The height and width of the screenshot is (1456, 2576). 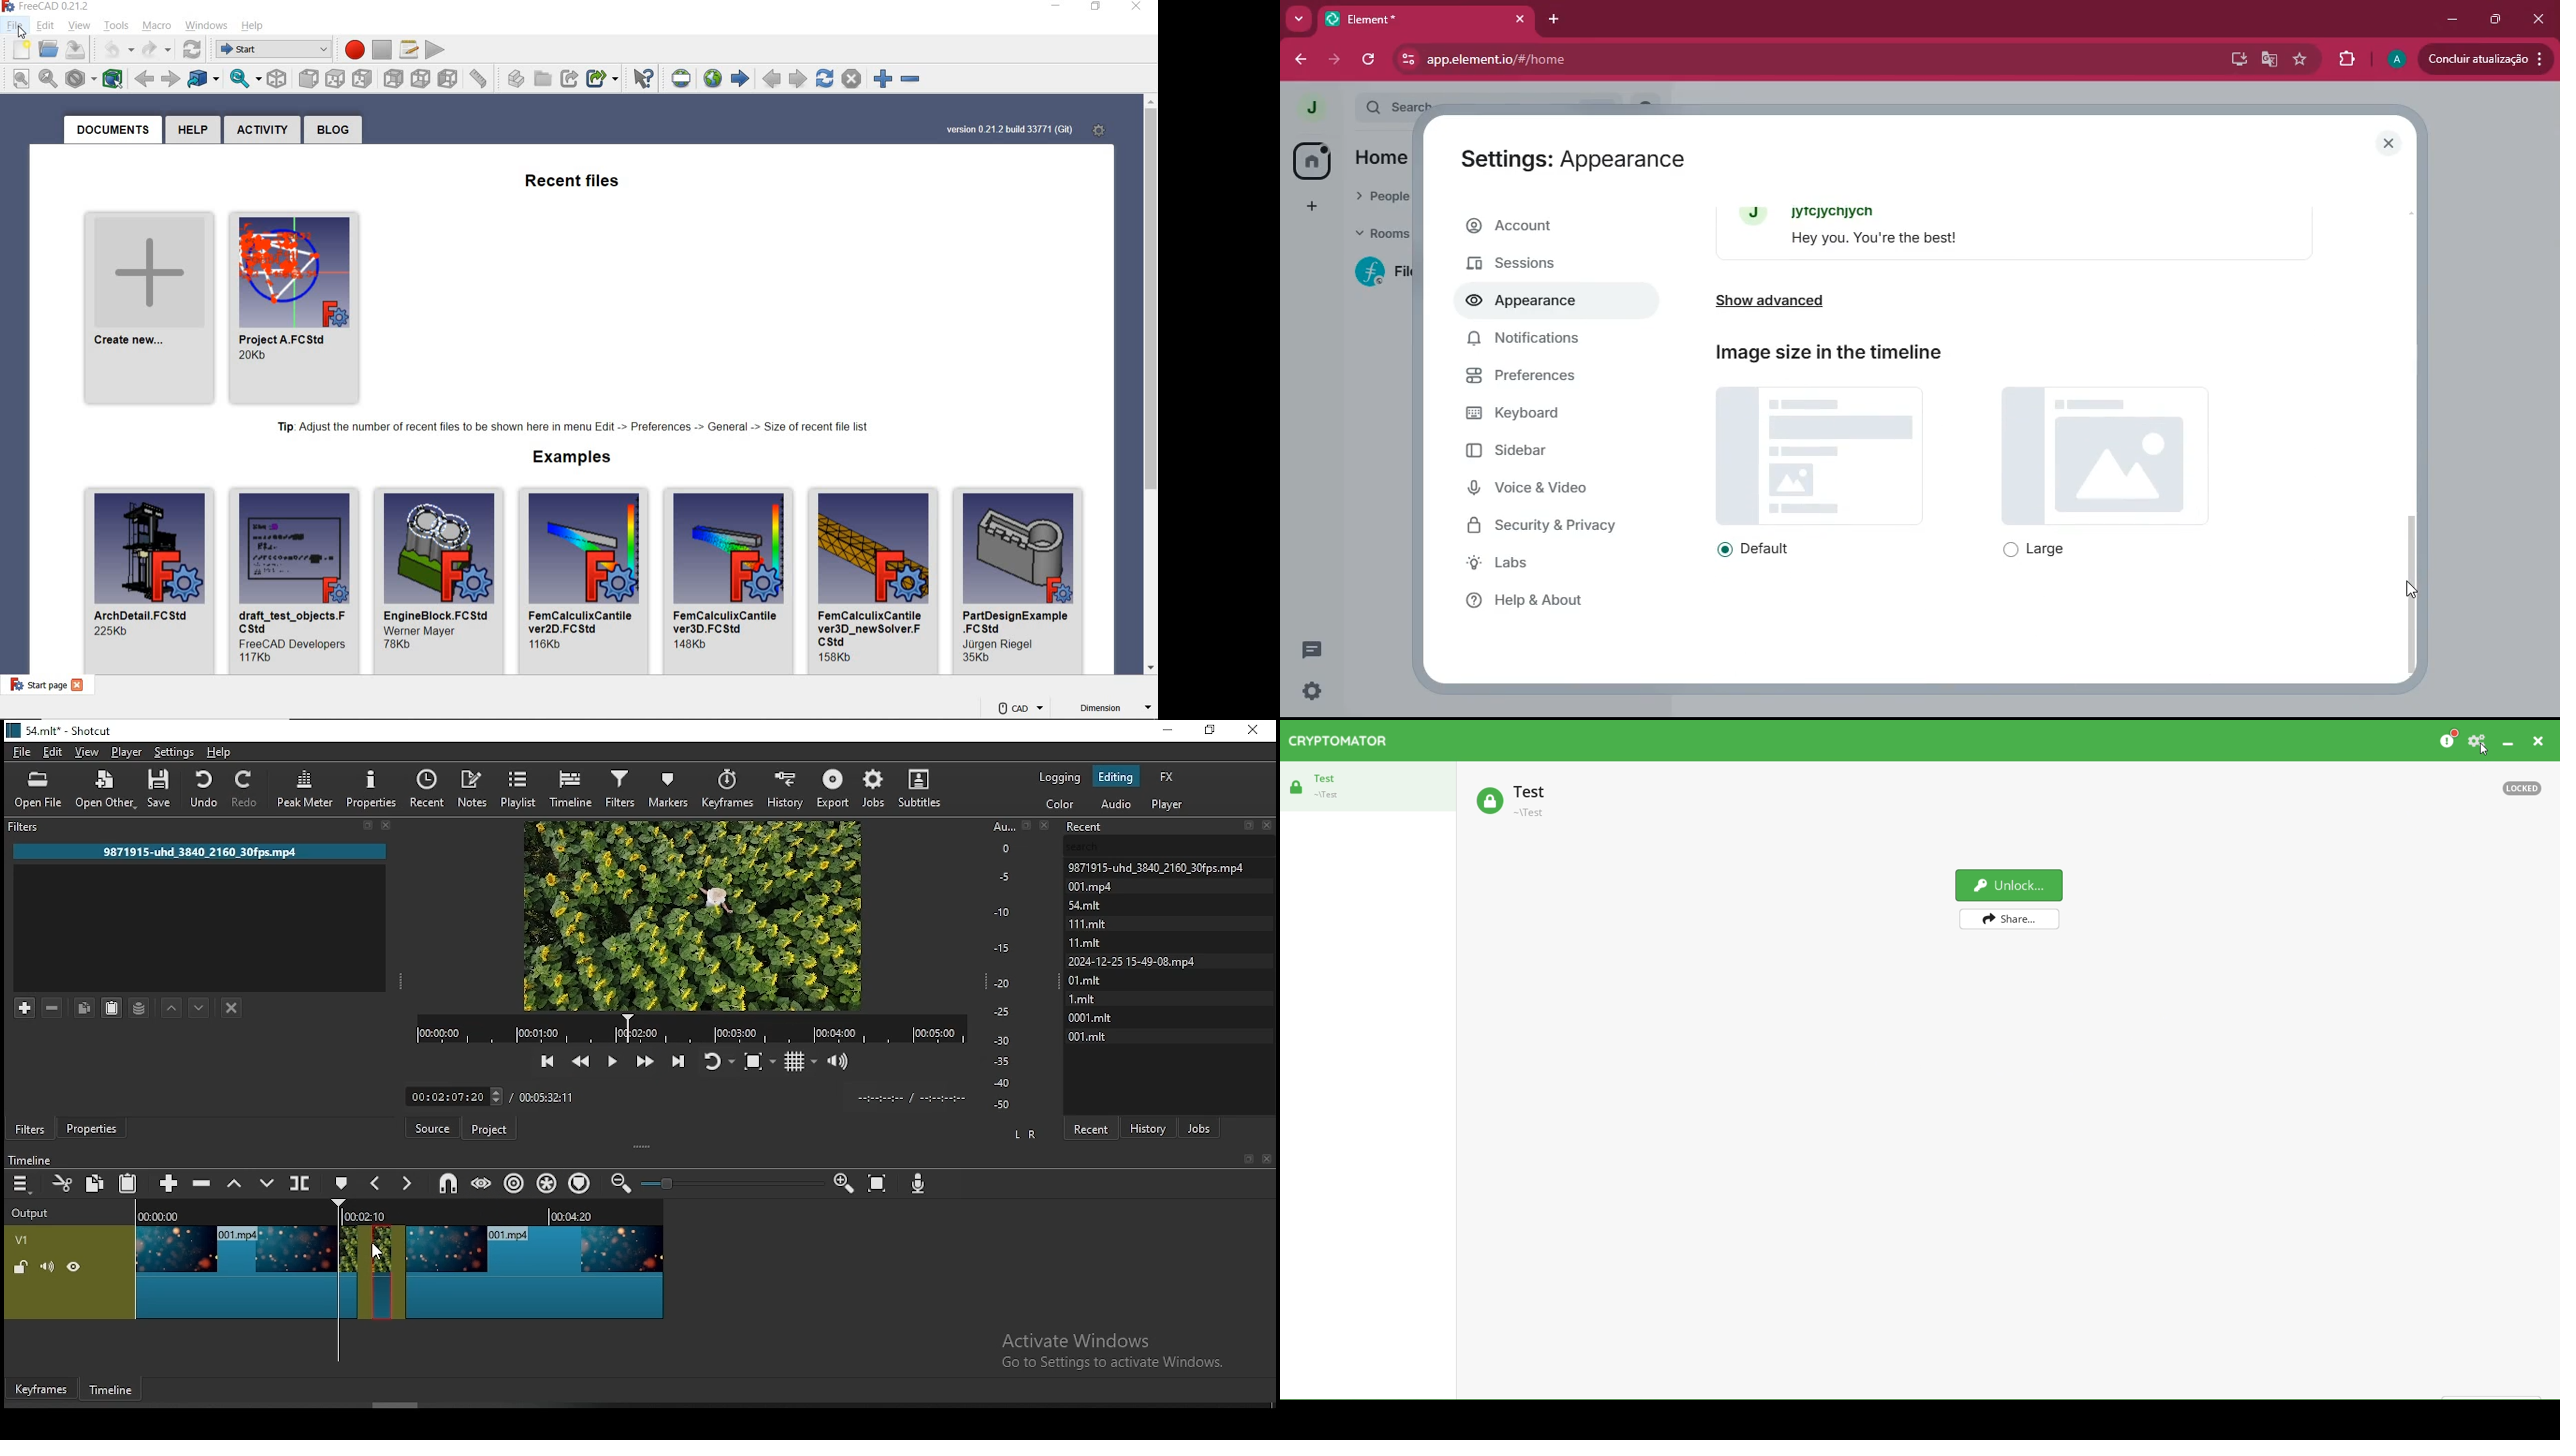 What do you see at coordinates (1115, 775) in the screenshot?
I see `editing` at bounding box center [1115, 775].